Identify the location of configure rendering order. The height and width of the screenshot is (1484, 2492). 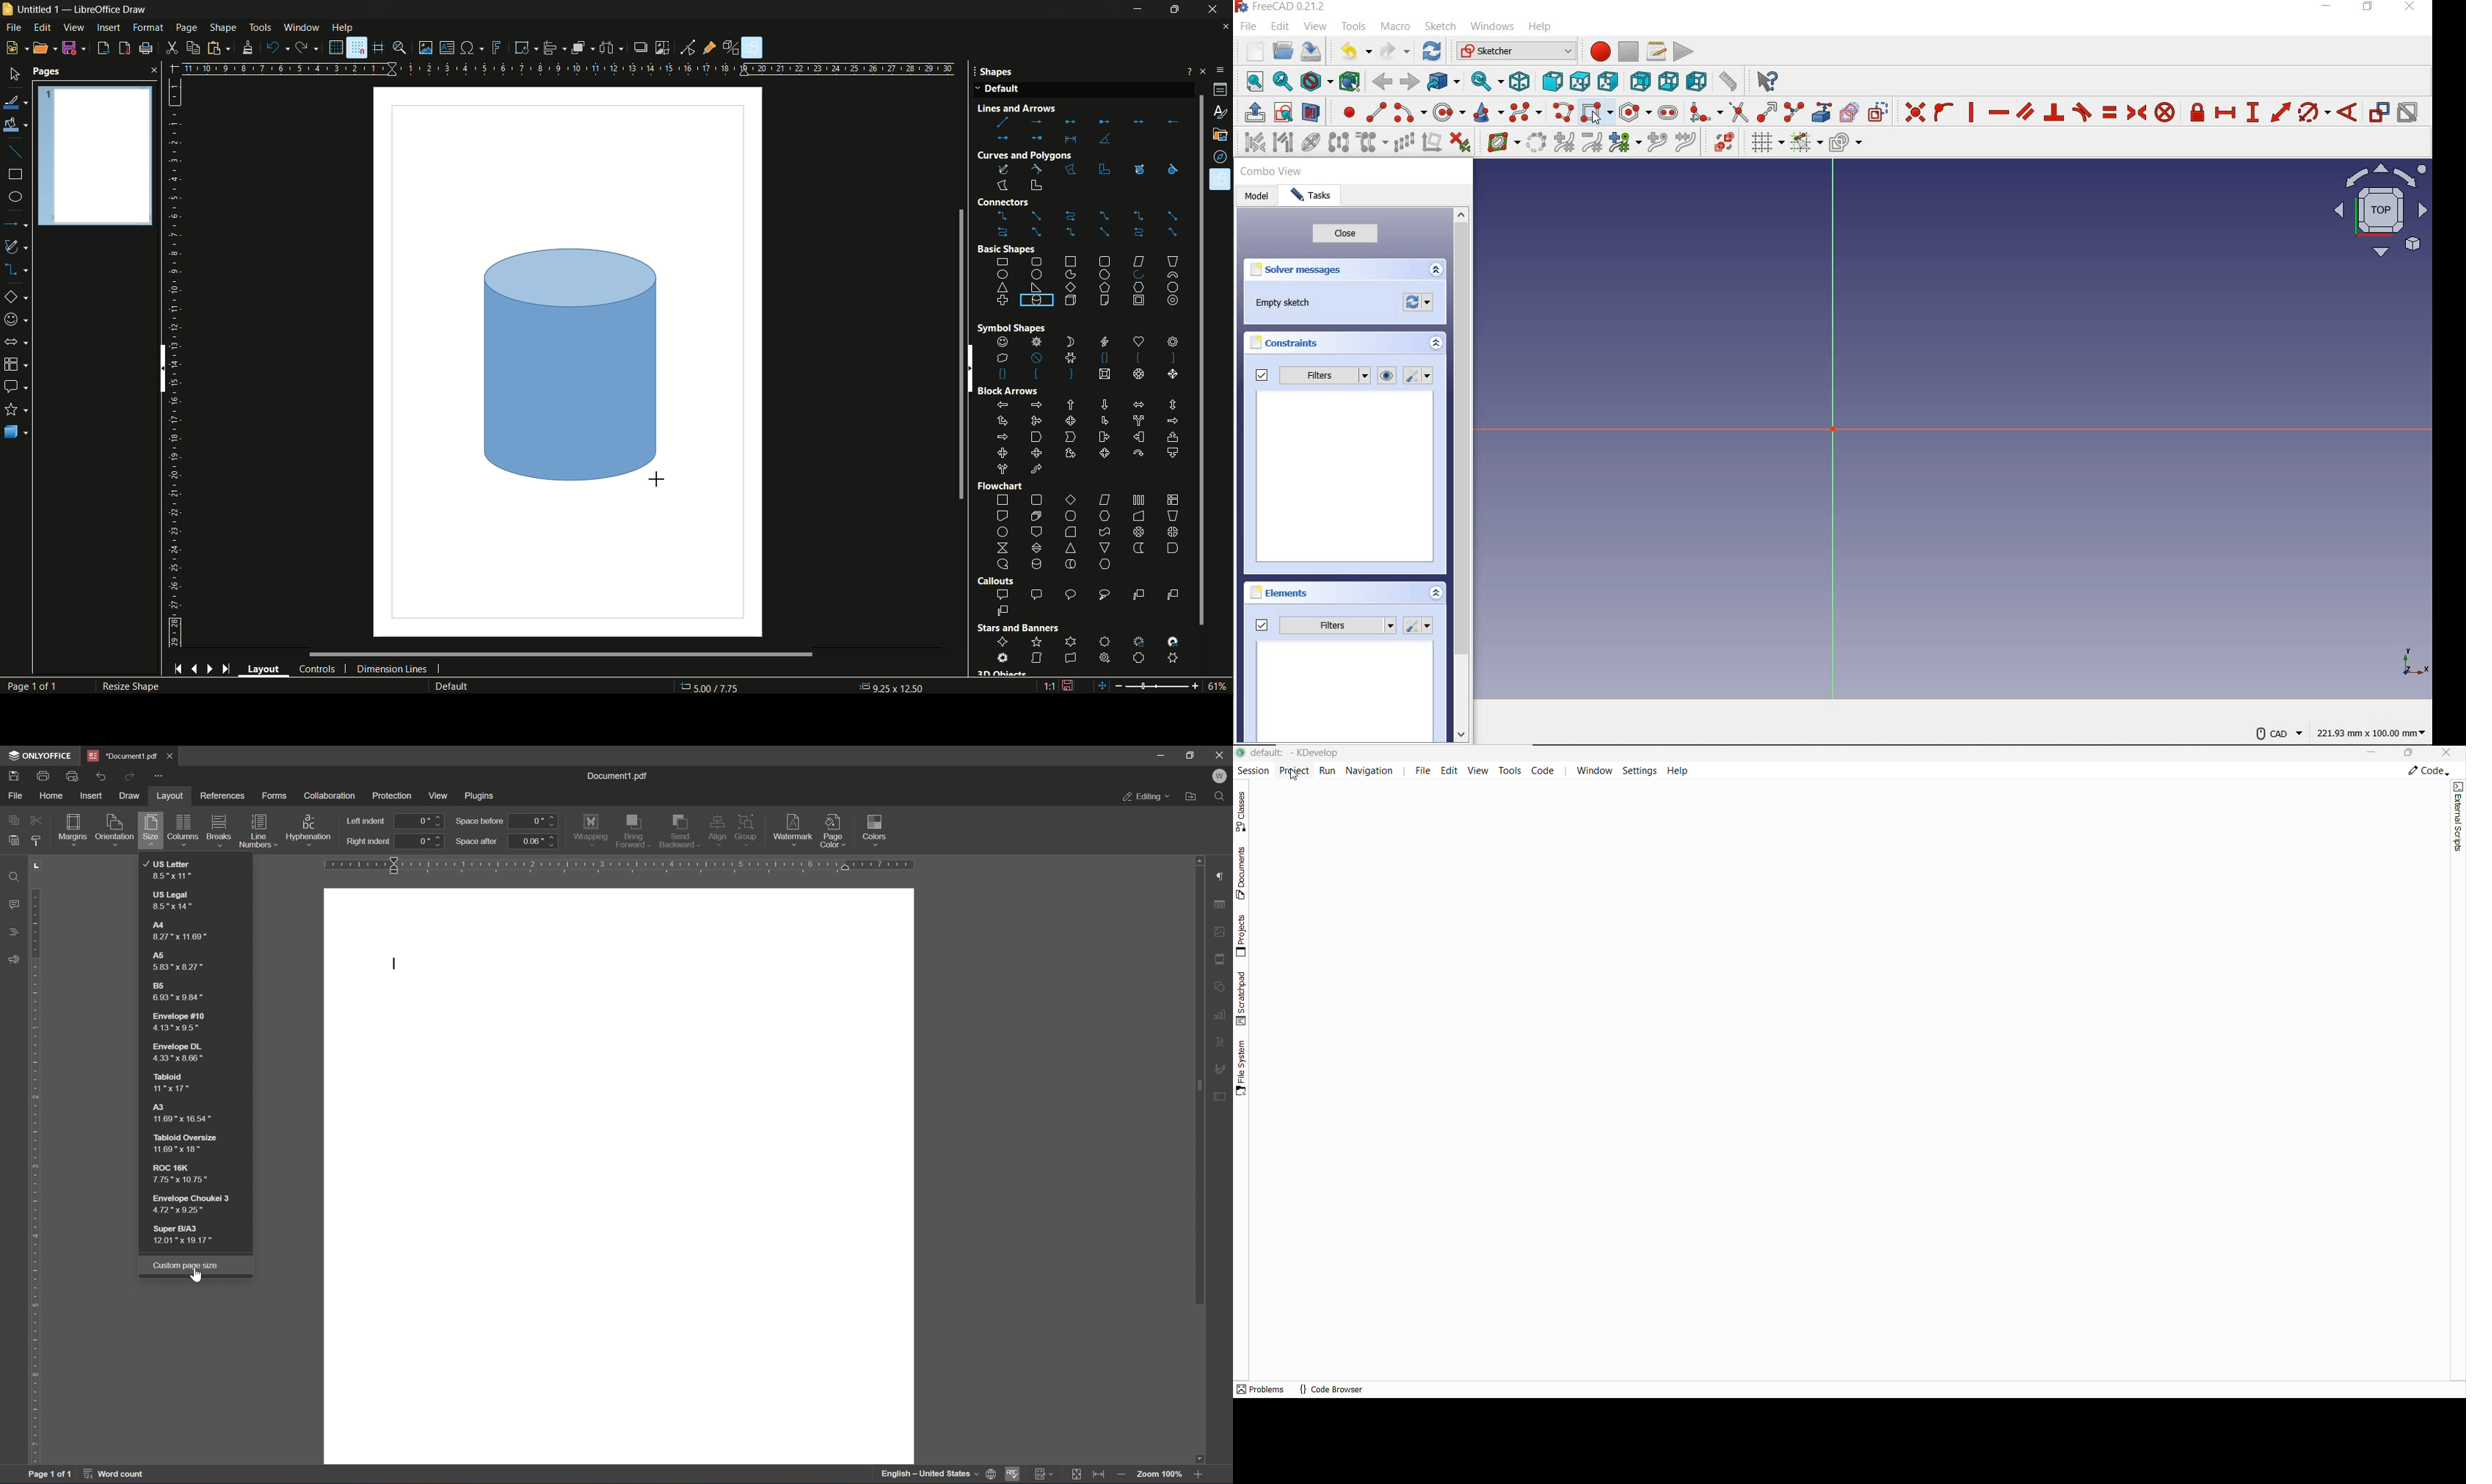
(1845, 141).